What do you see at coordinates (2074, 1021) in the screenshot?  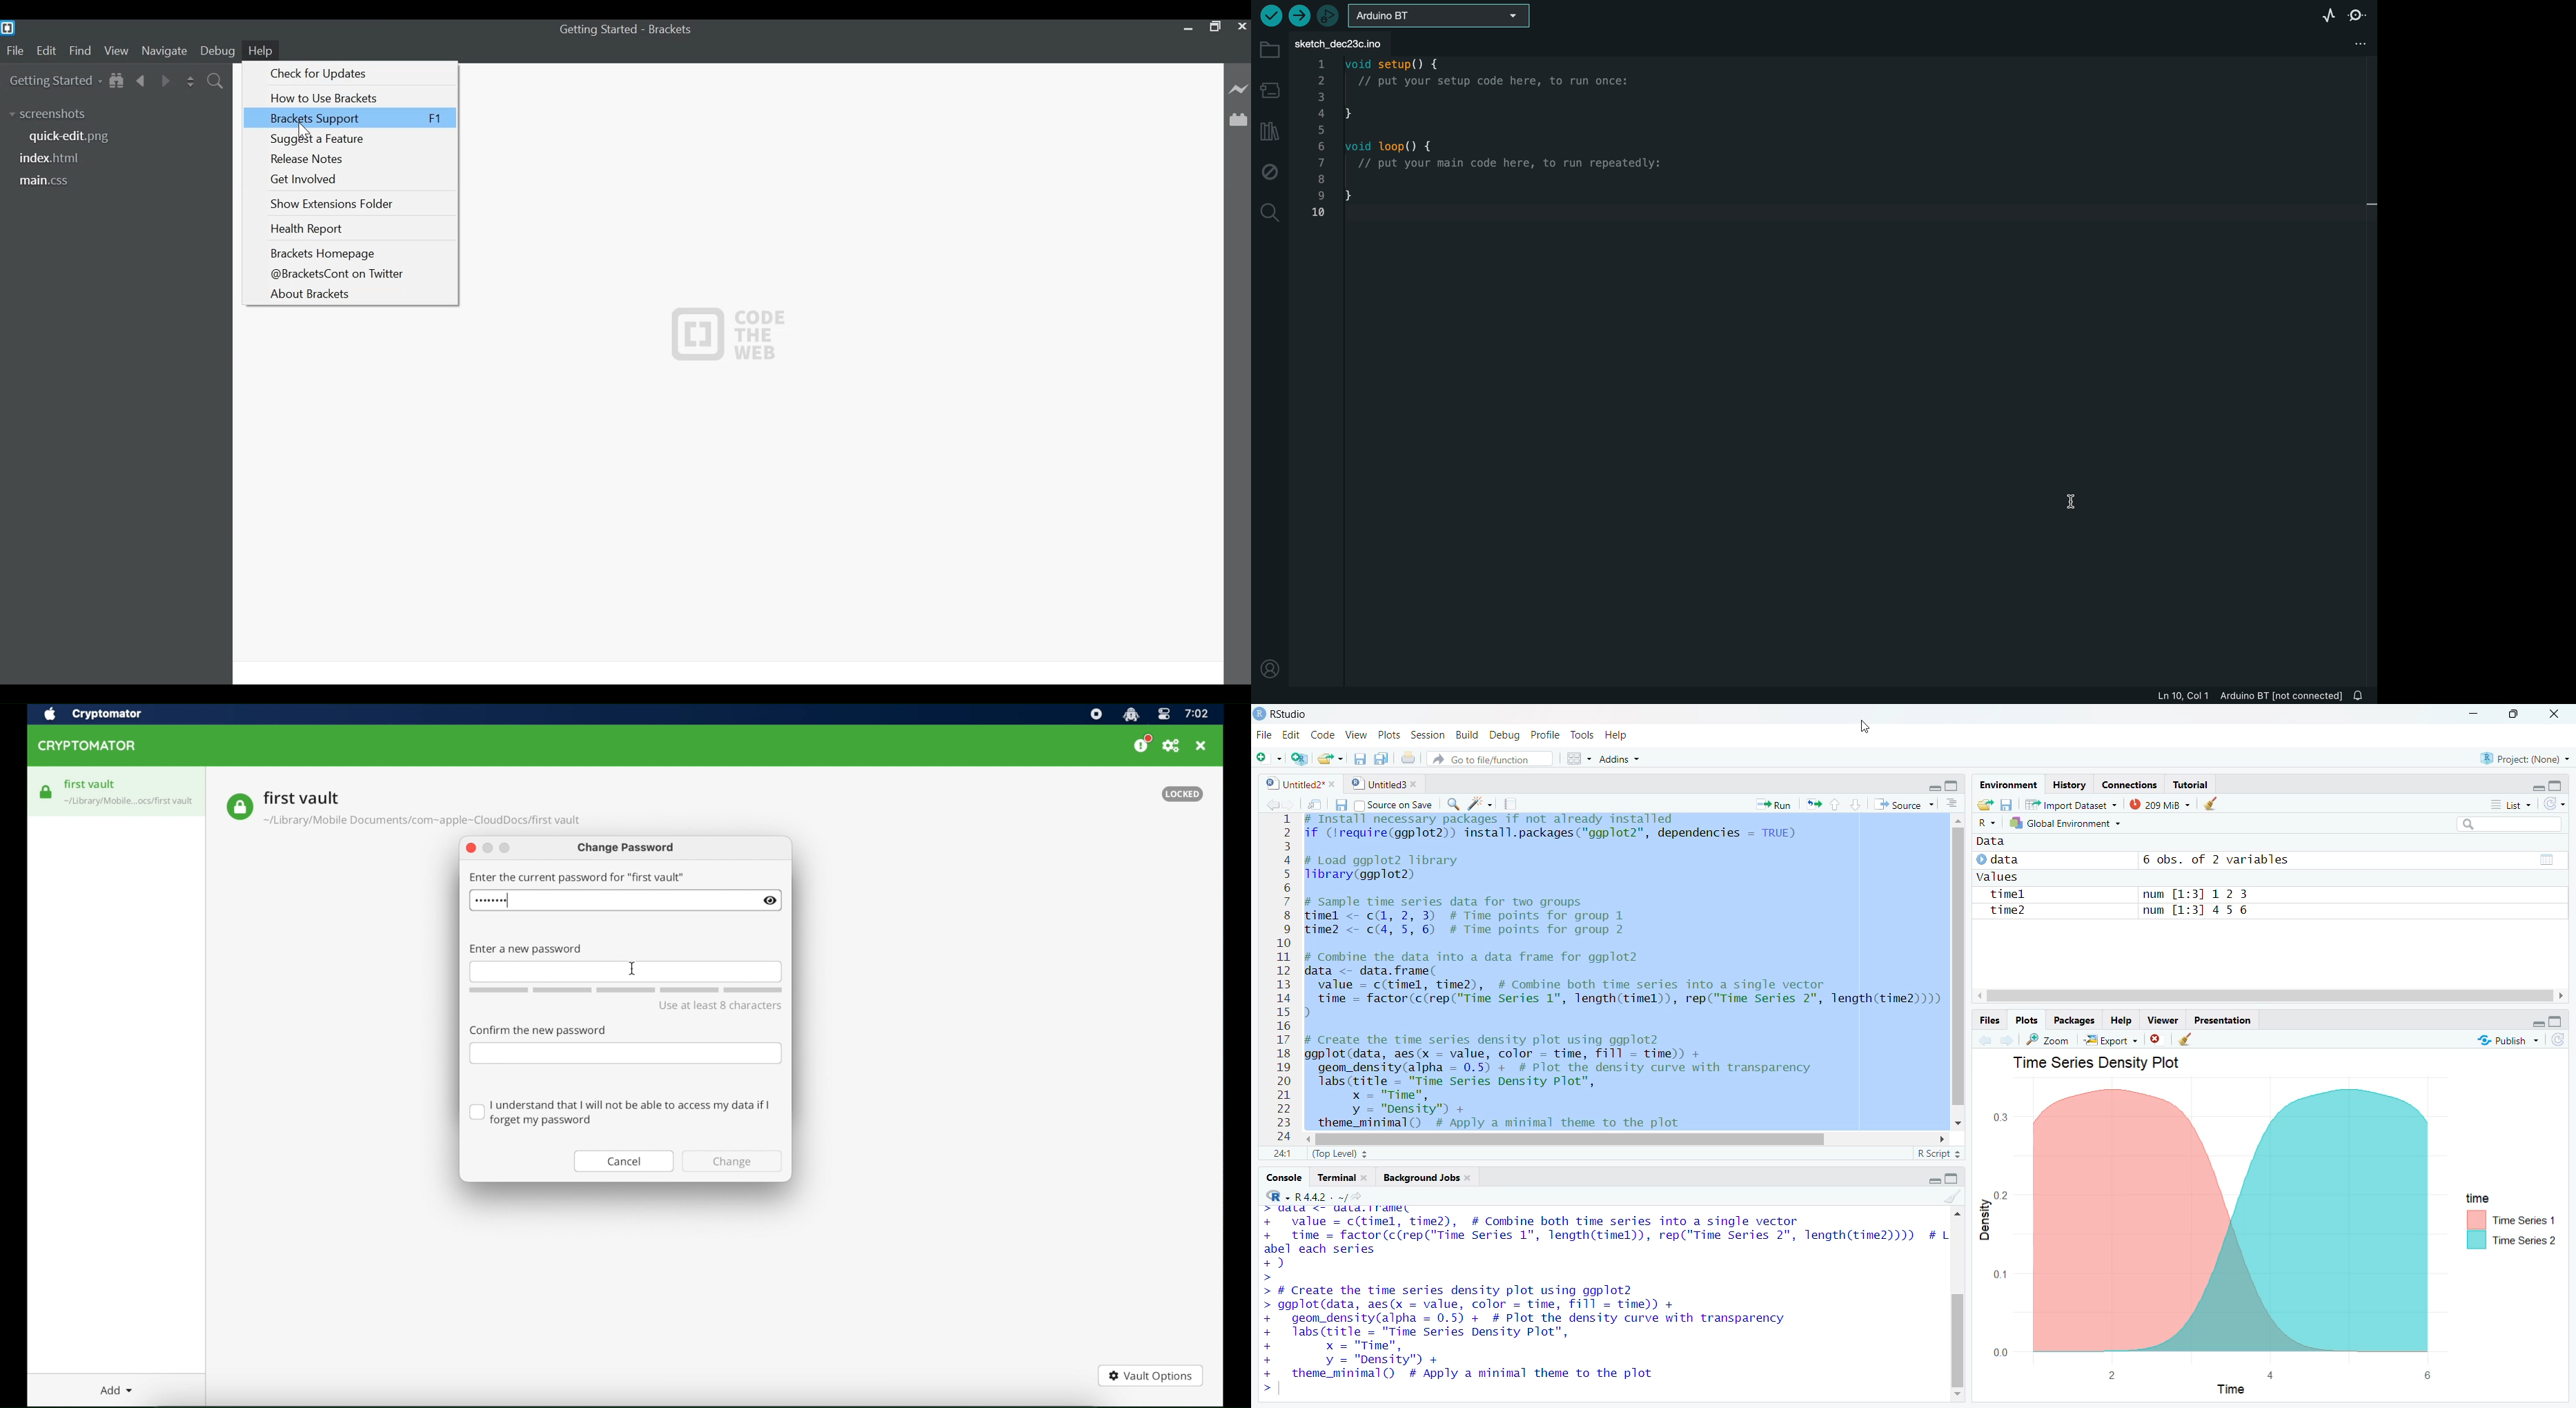 I see `Packages` at bounding box center [2074, 1021].